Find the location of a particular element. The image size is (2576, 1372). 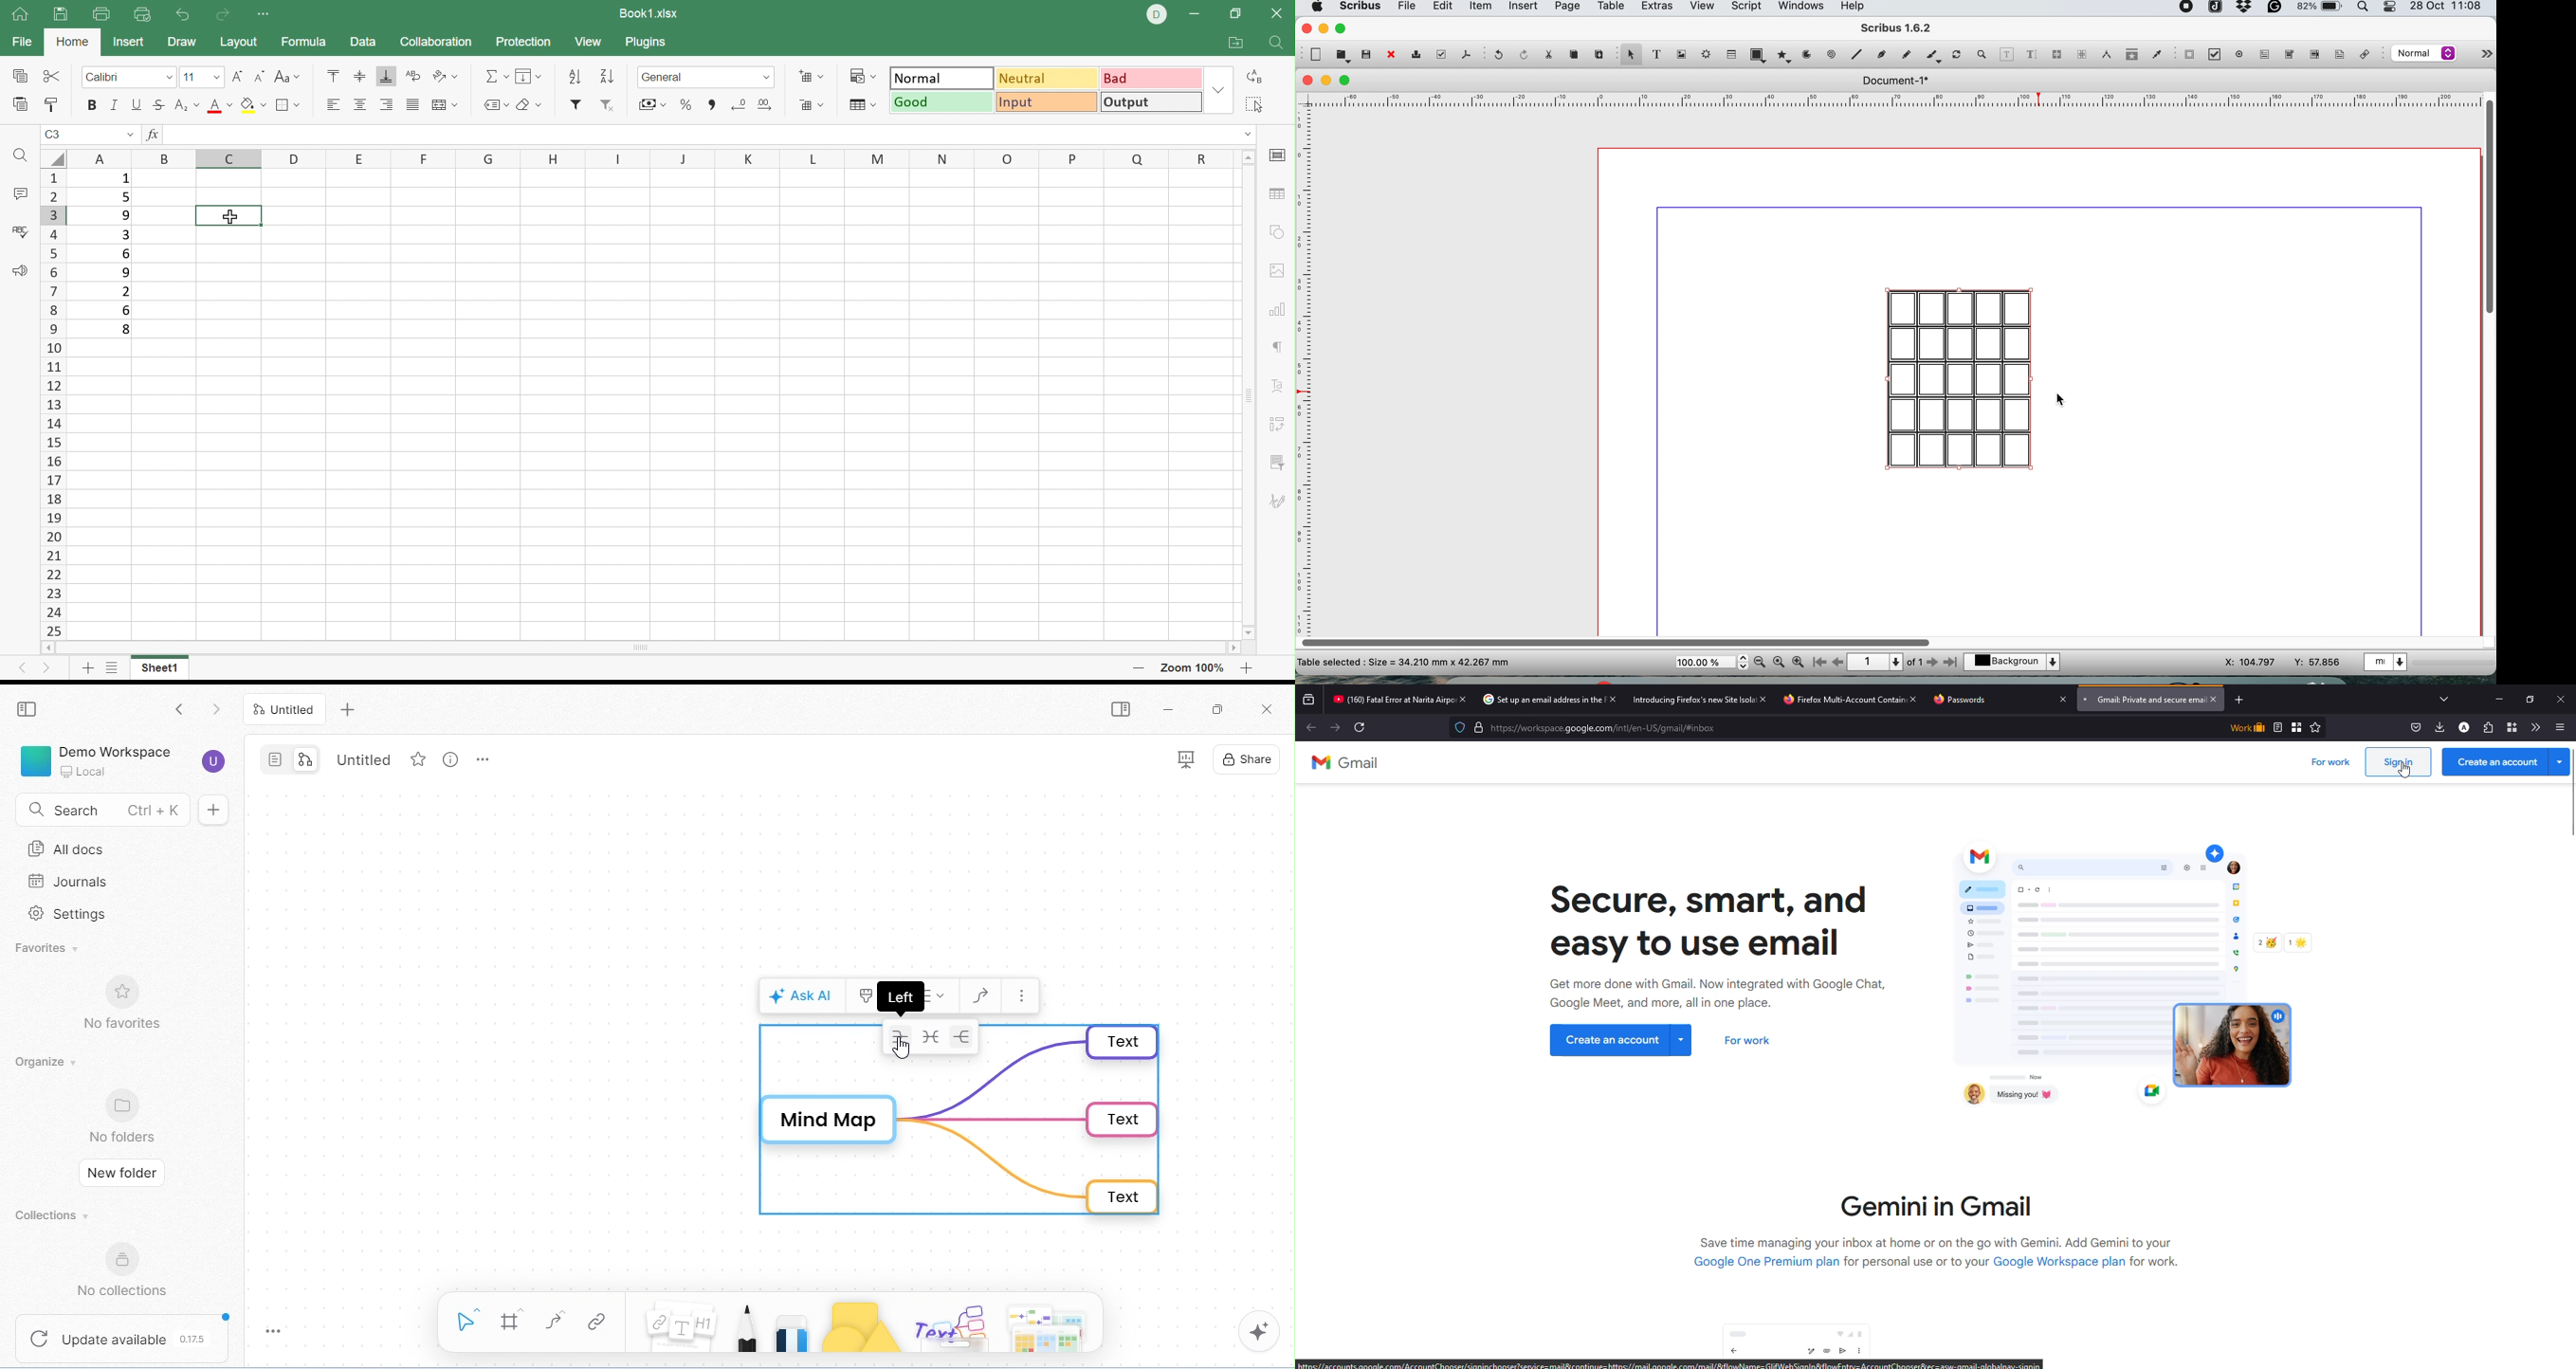

Font color is located at coordinates (221, 109).